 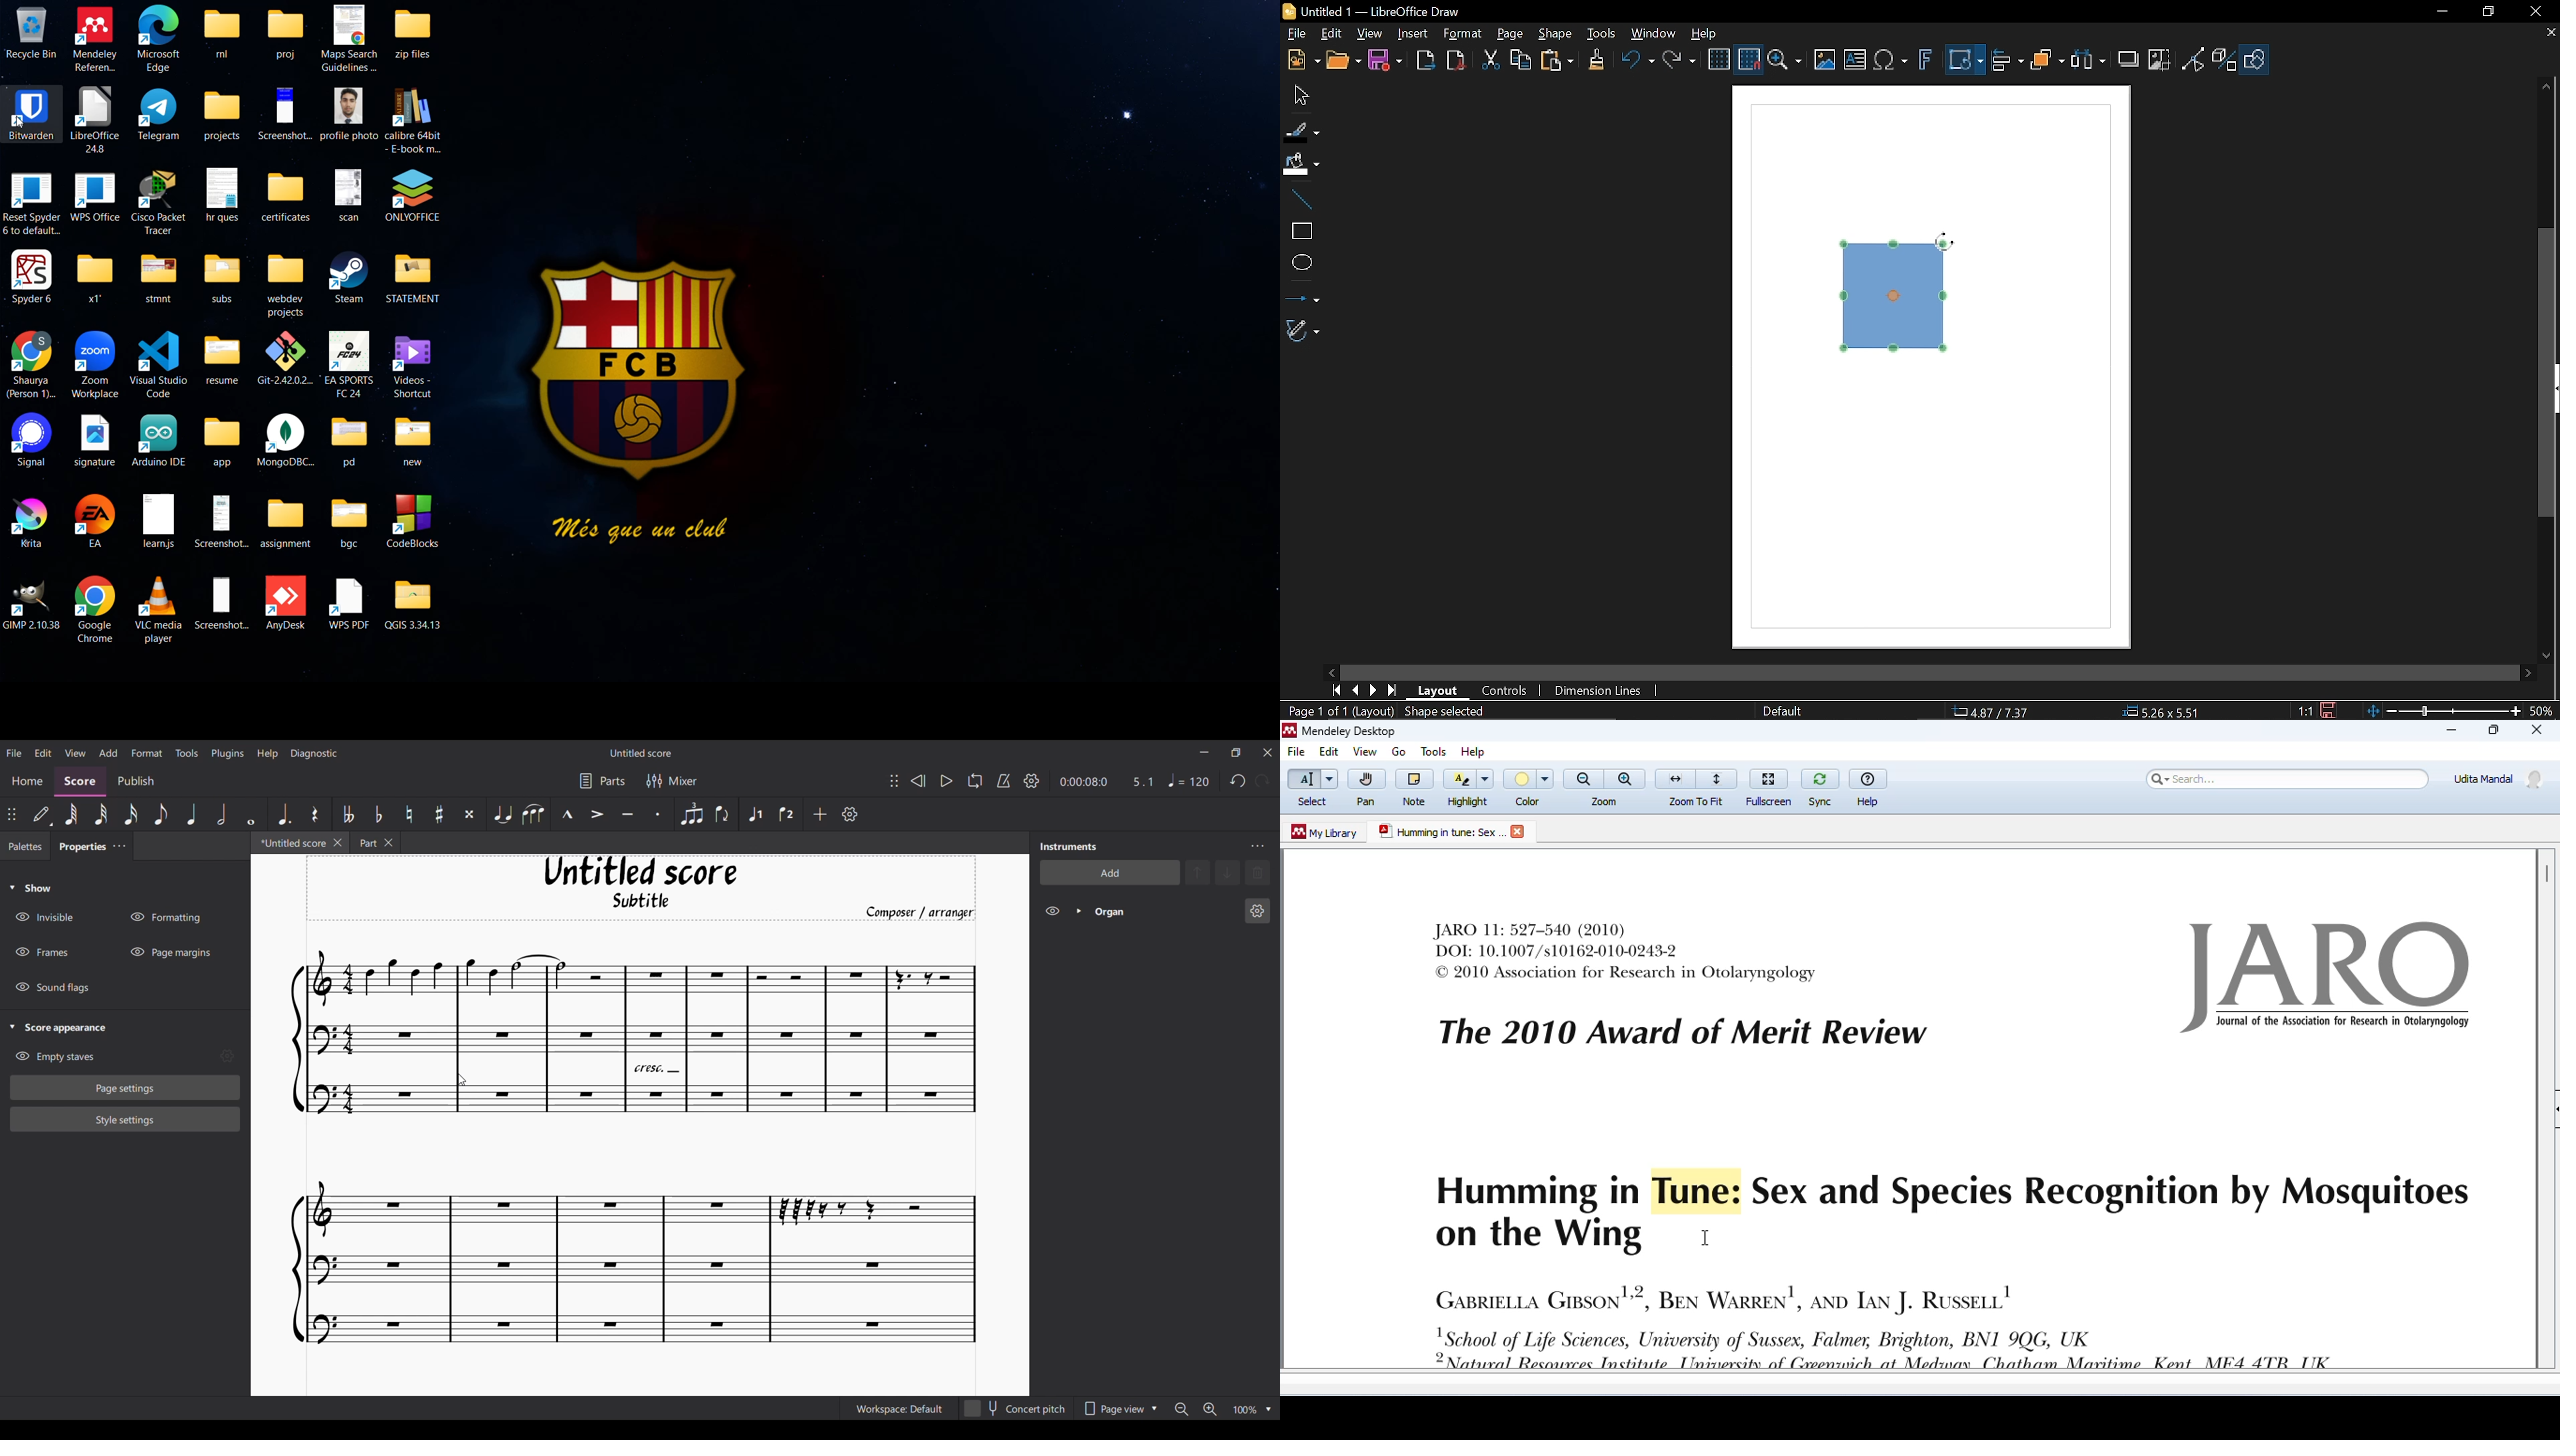 I want to click on maximize, so click(x=2492, y=730).